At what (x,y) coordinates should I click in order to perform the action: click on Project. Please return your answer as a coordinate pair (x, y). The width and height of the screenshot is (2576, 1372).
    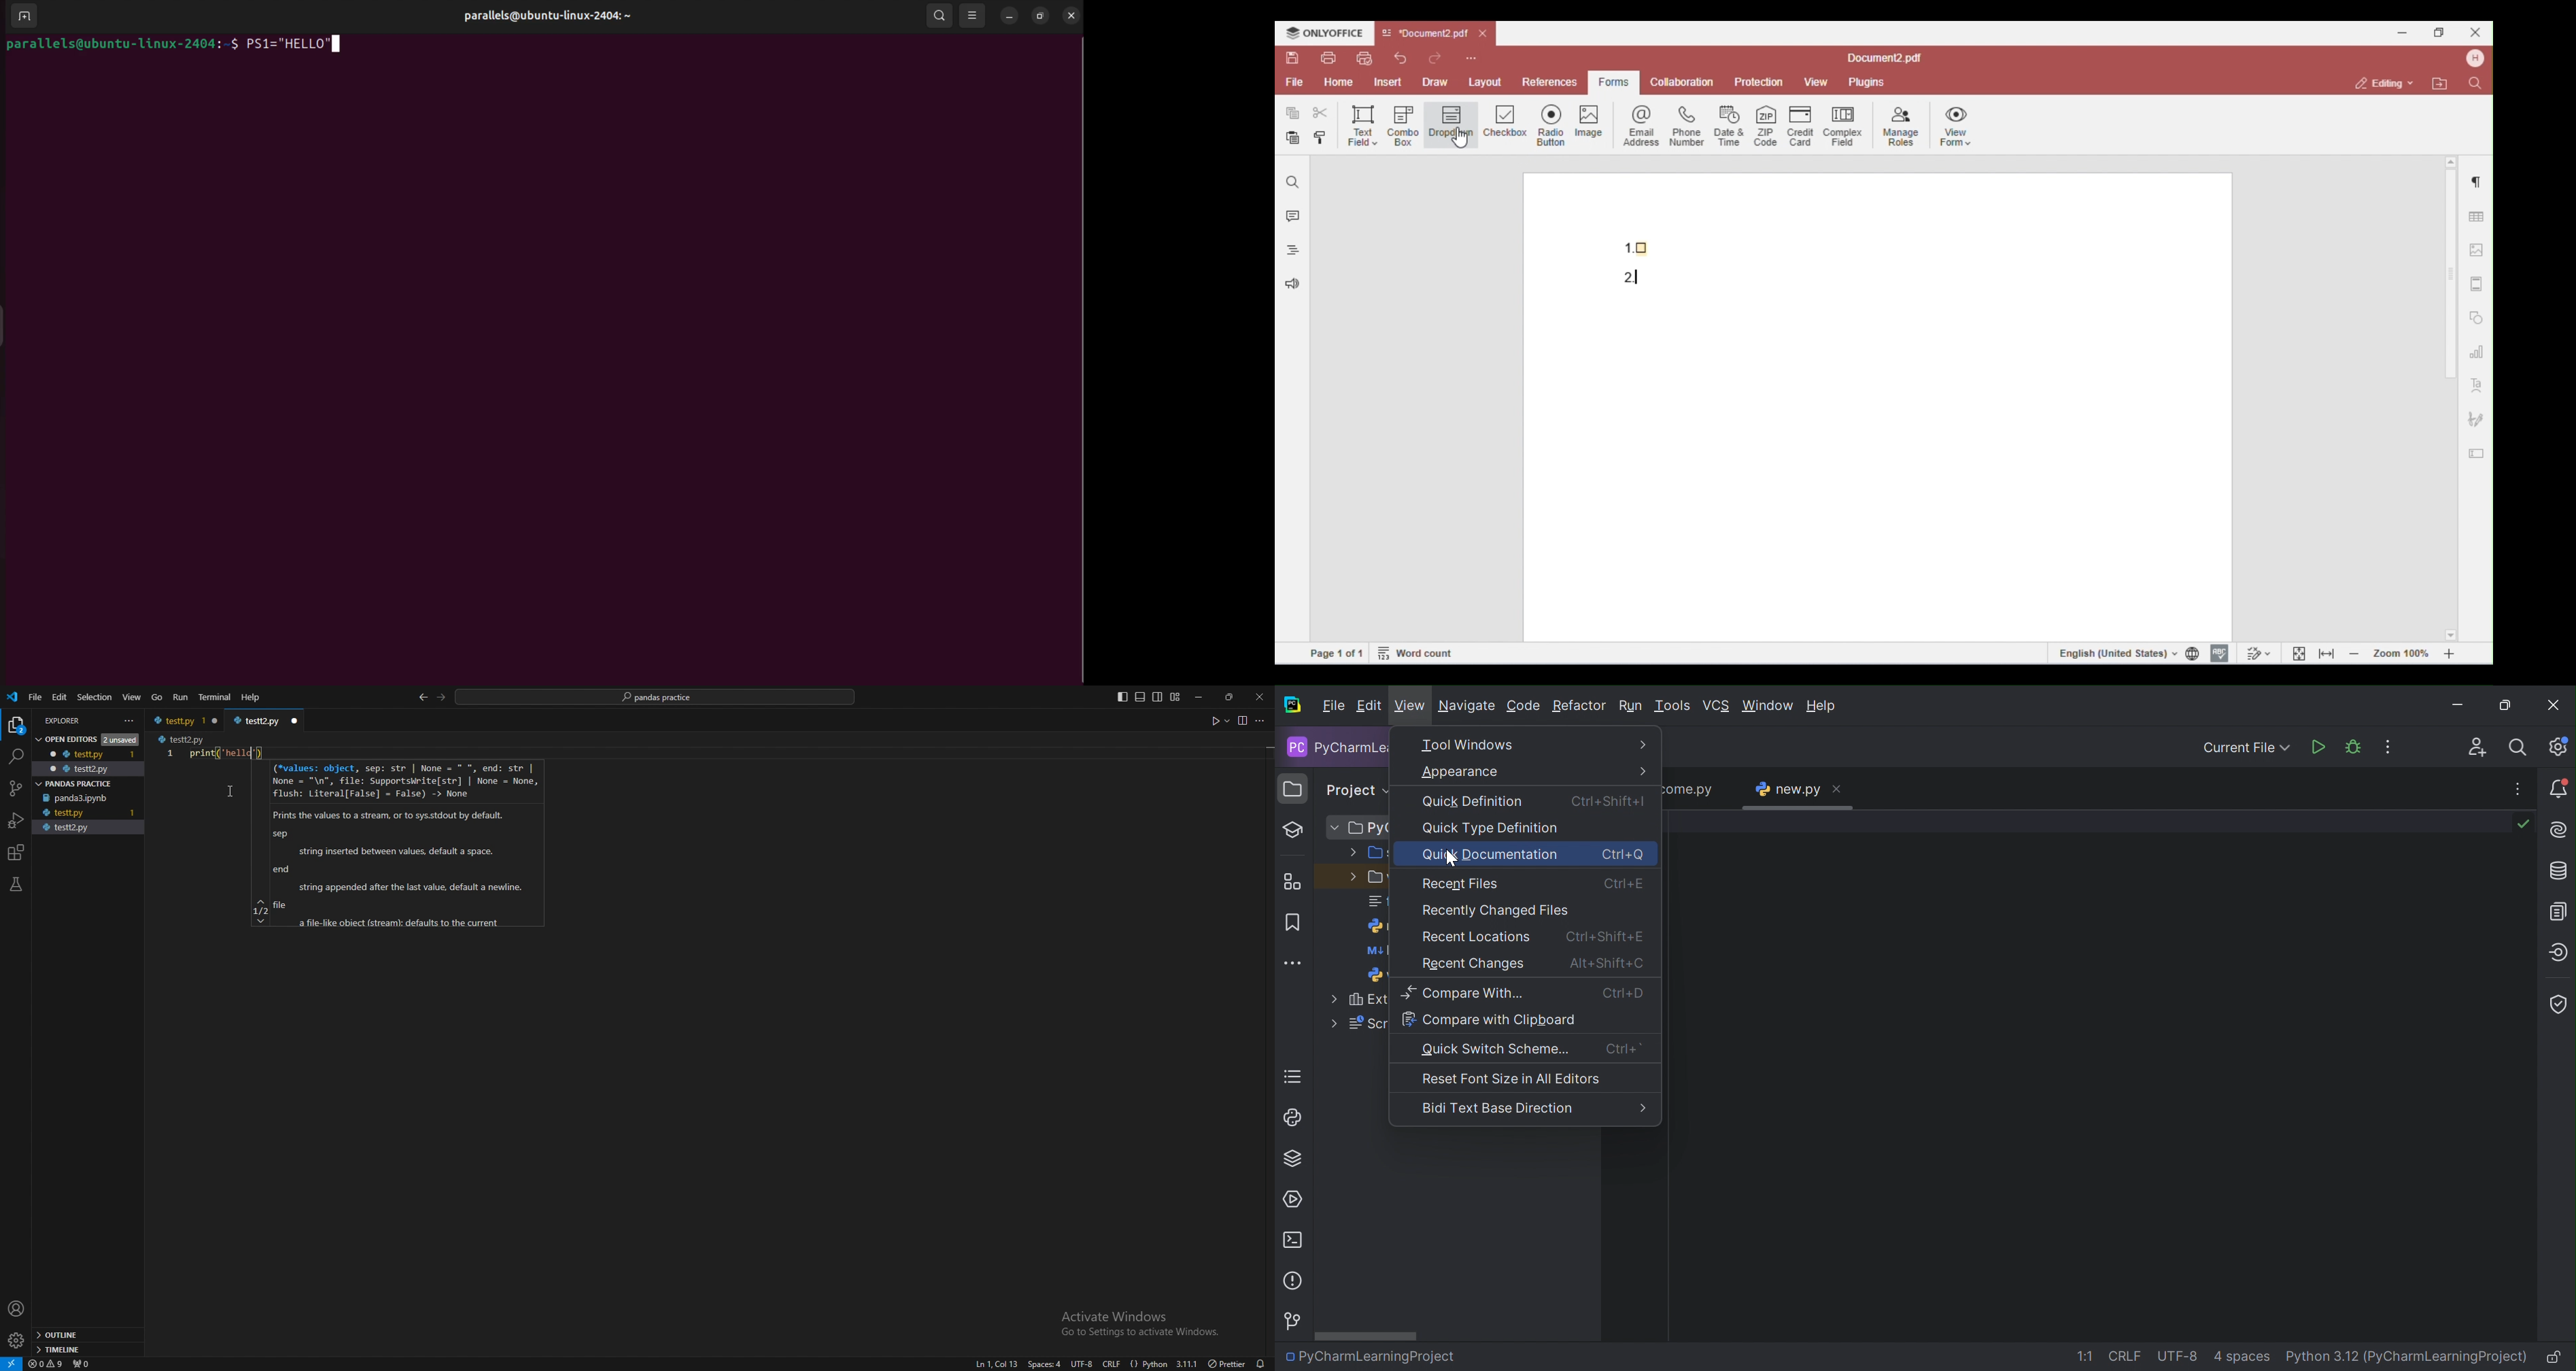
    Looking at the image, I should click on (1350, 788).